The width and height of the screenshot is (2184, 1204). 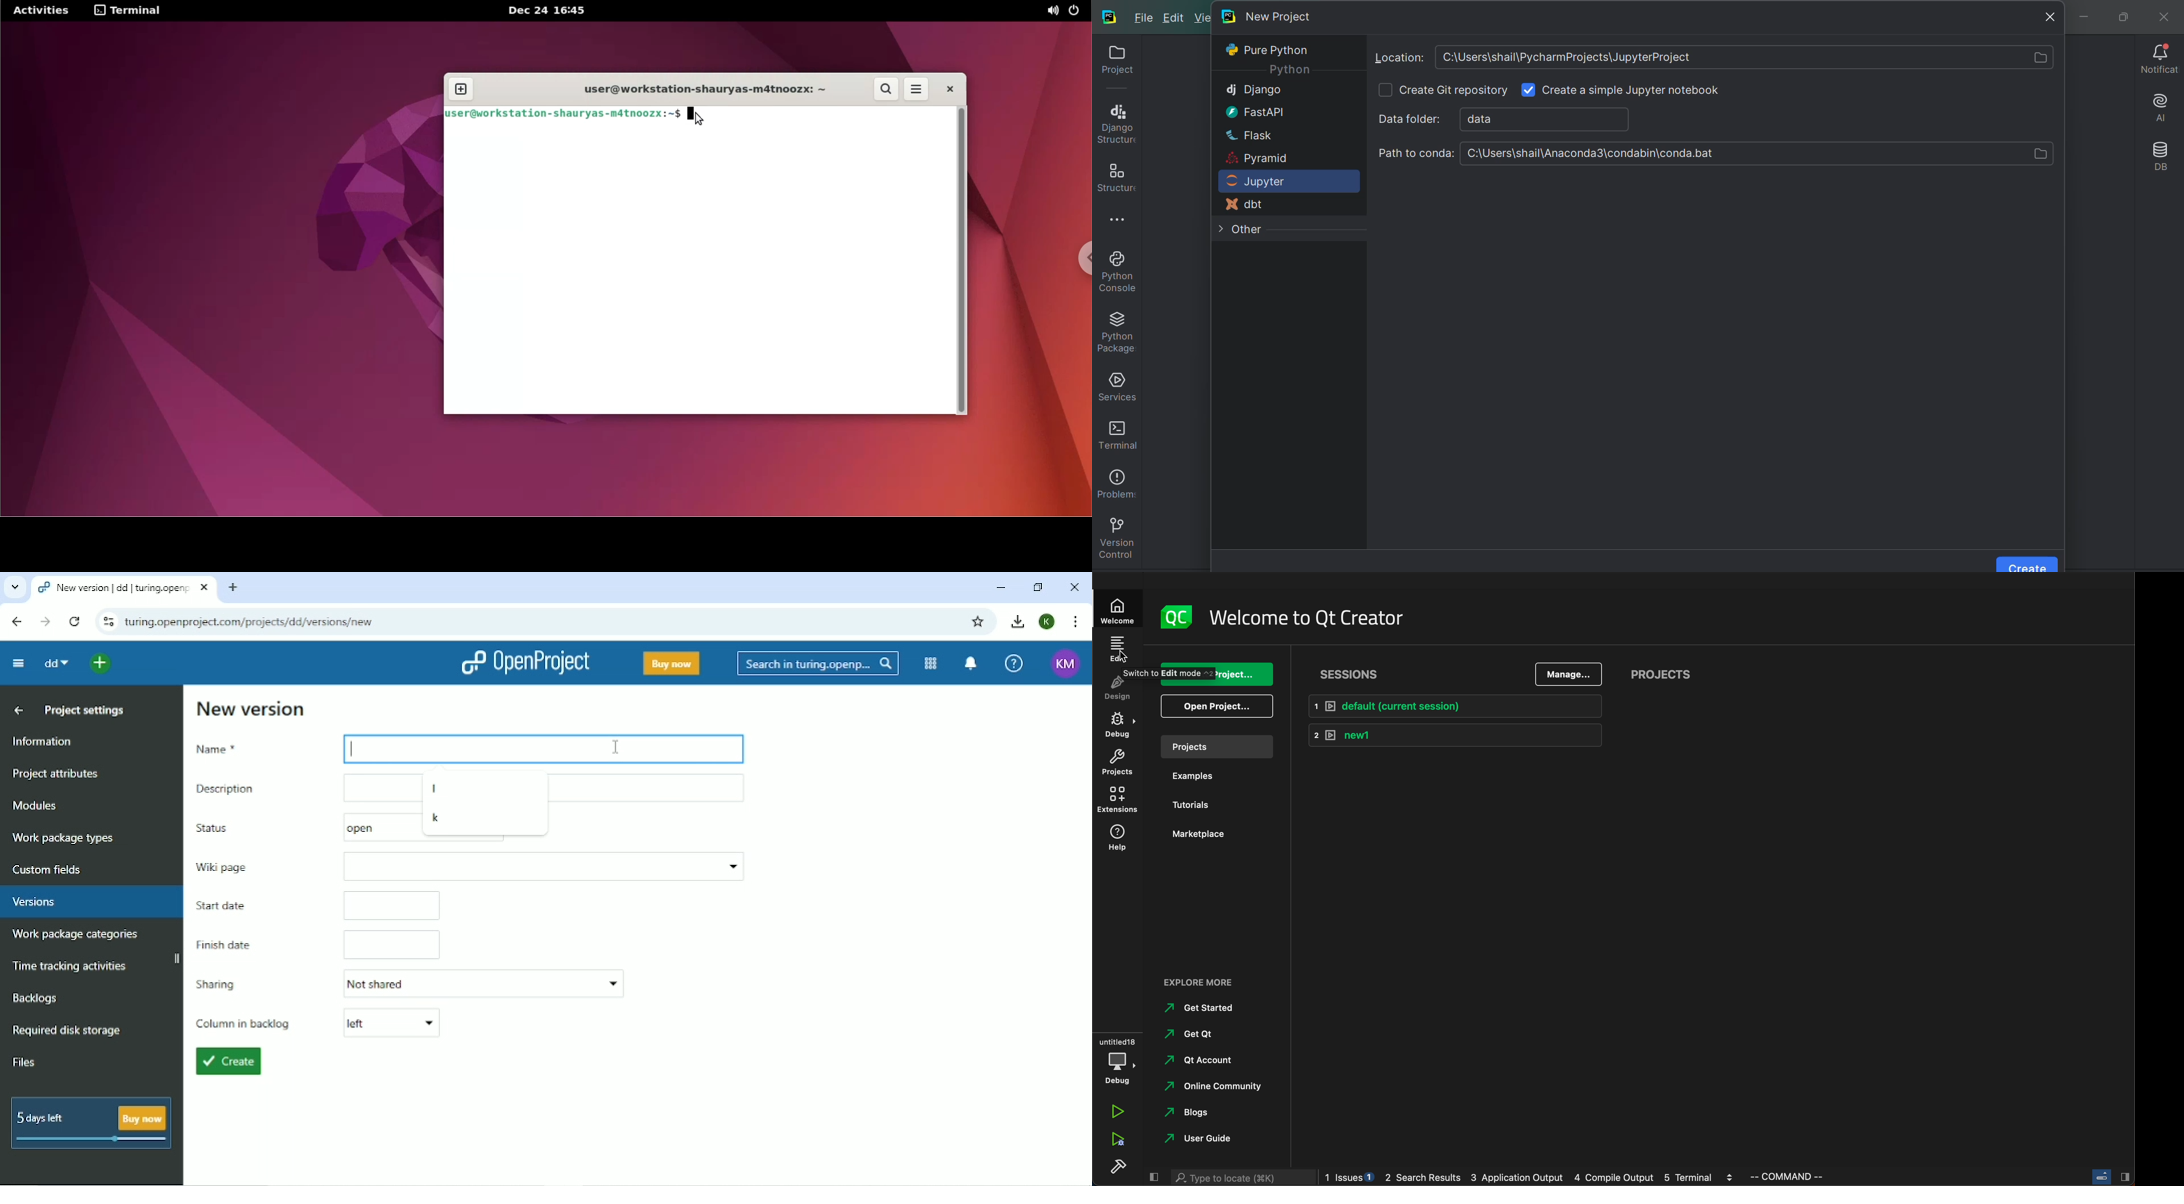 What do you see at coordinates (47, 741) in the screenshot?
I see `Information` at bounding box center [47, 741].